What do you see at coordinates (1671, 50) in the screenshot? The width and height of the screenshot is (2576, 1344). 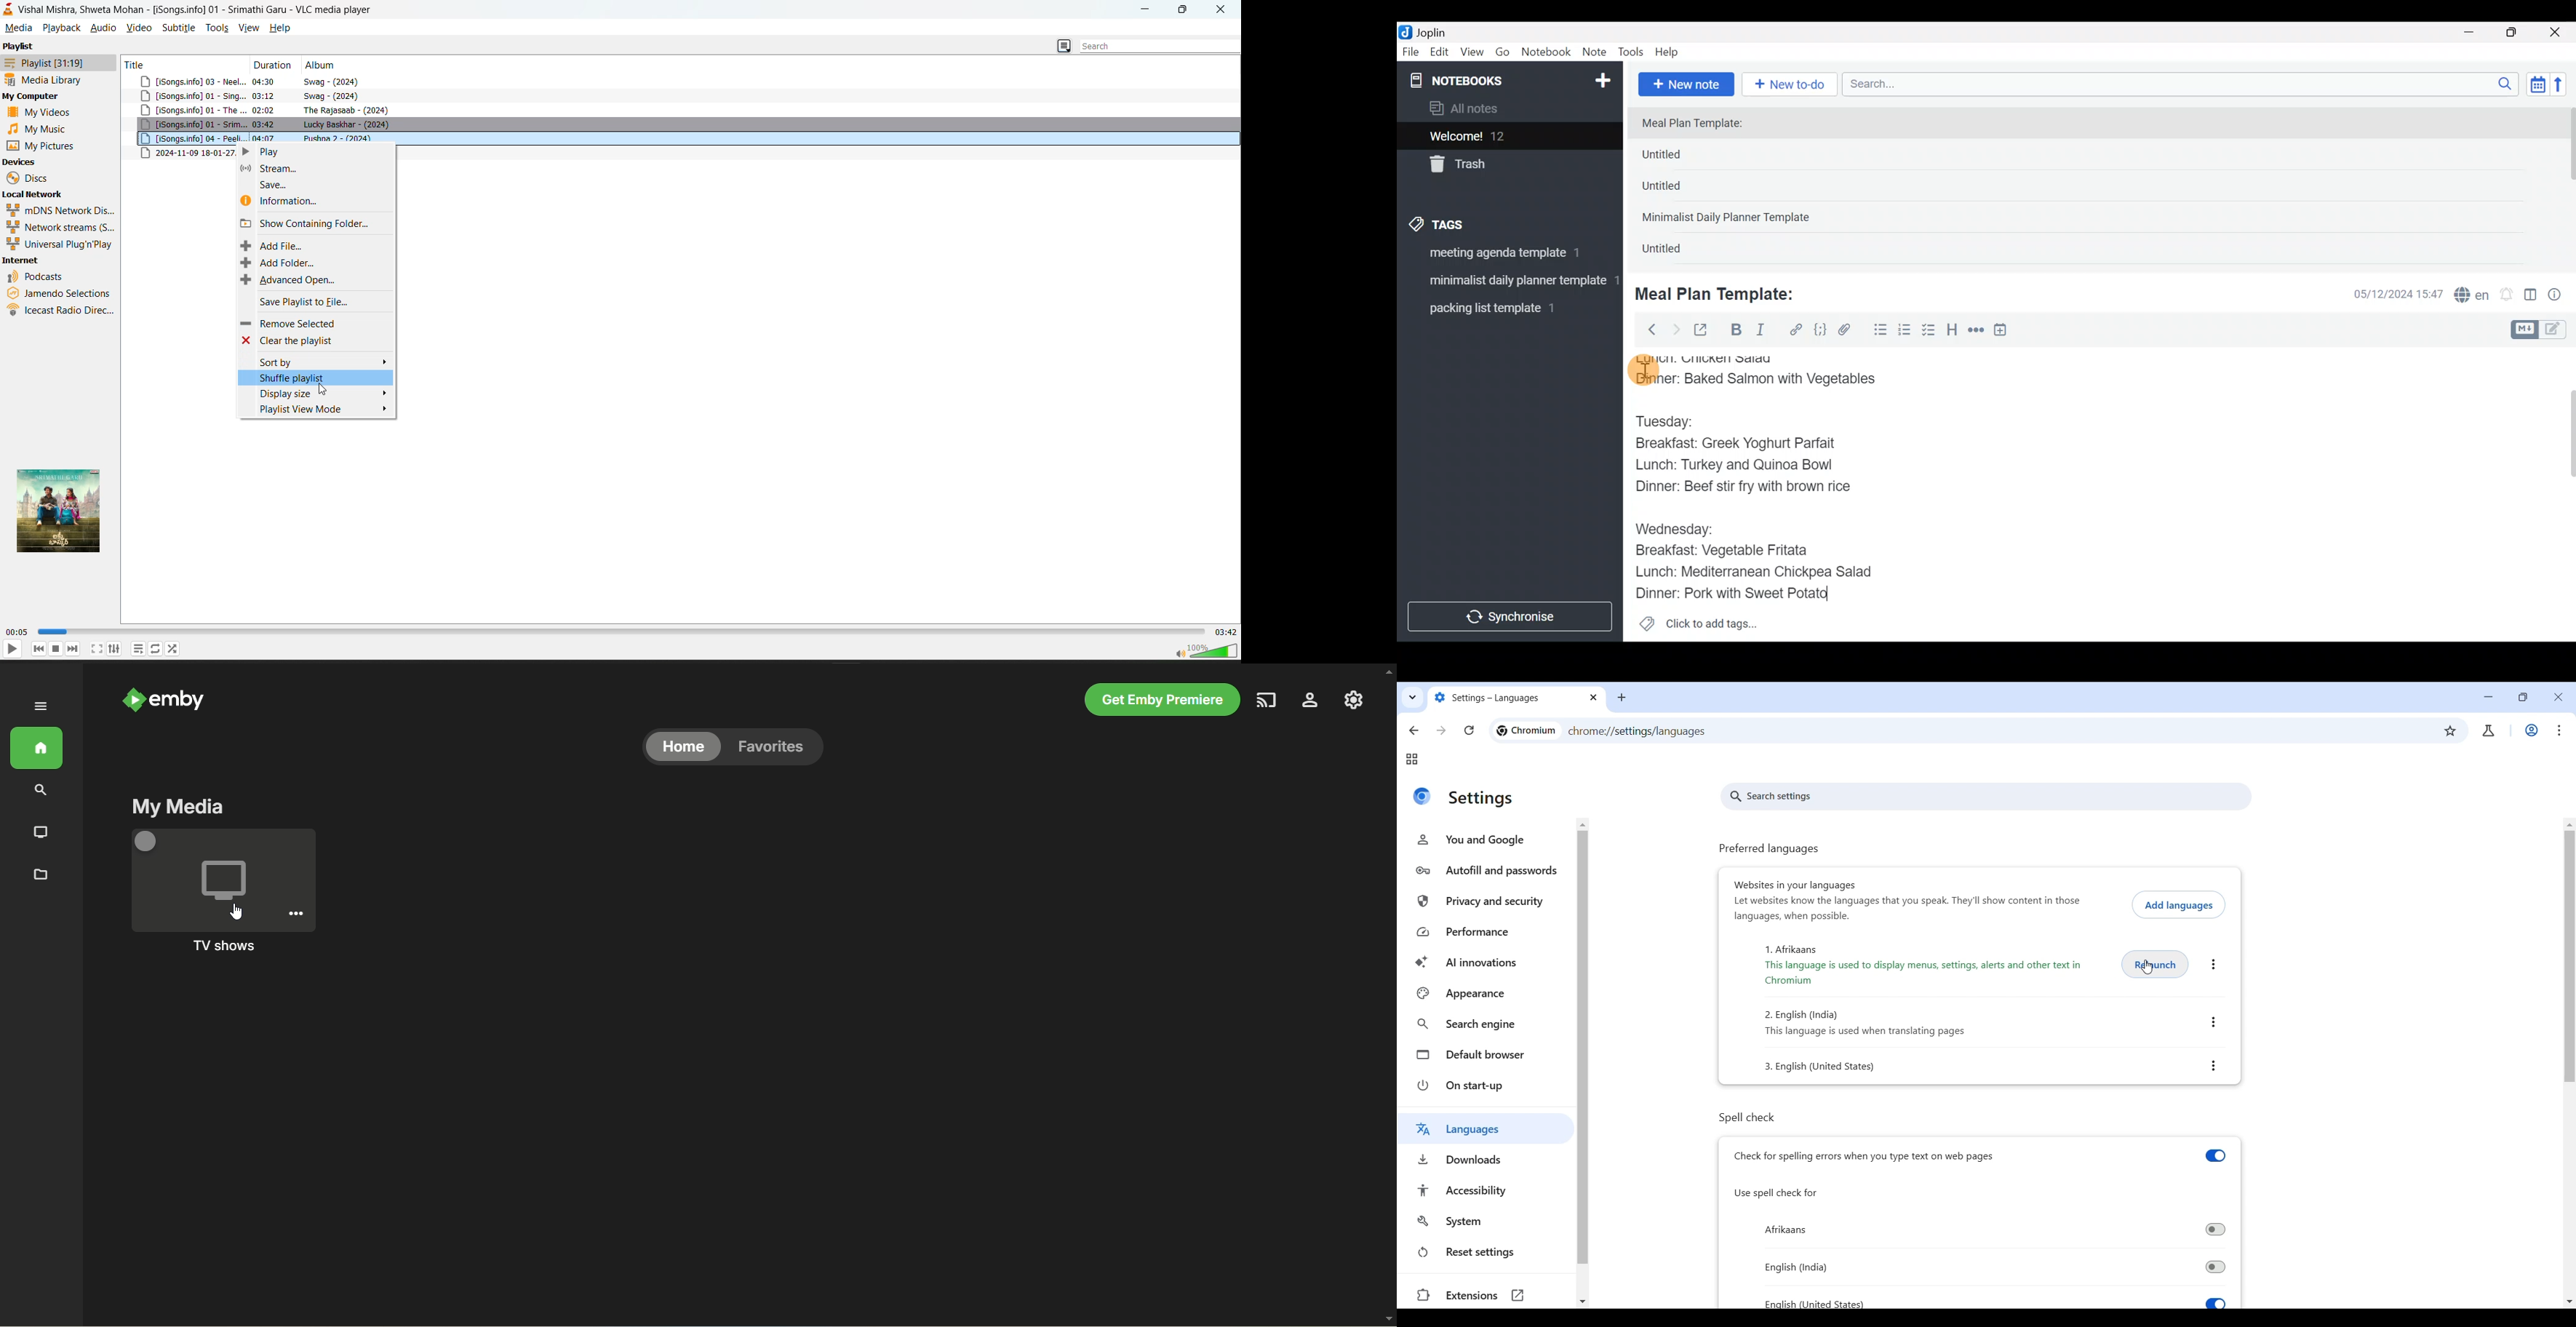 I see `Help` at bounding box center [1671, 50].